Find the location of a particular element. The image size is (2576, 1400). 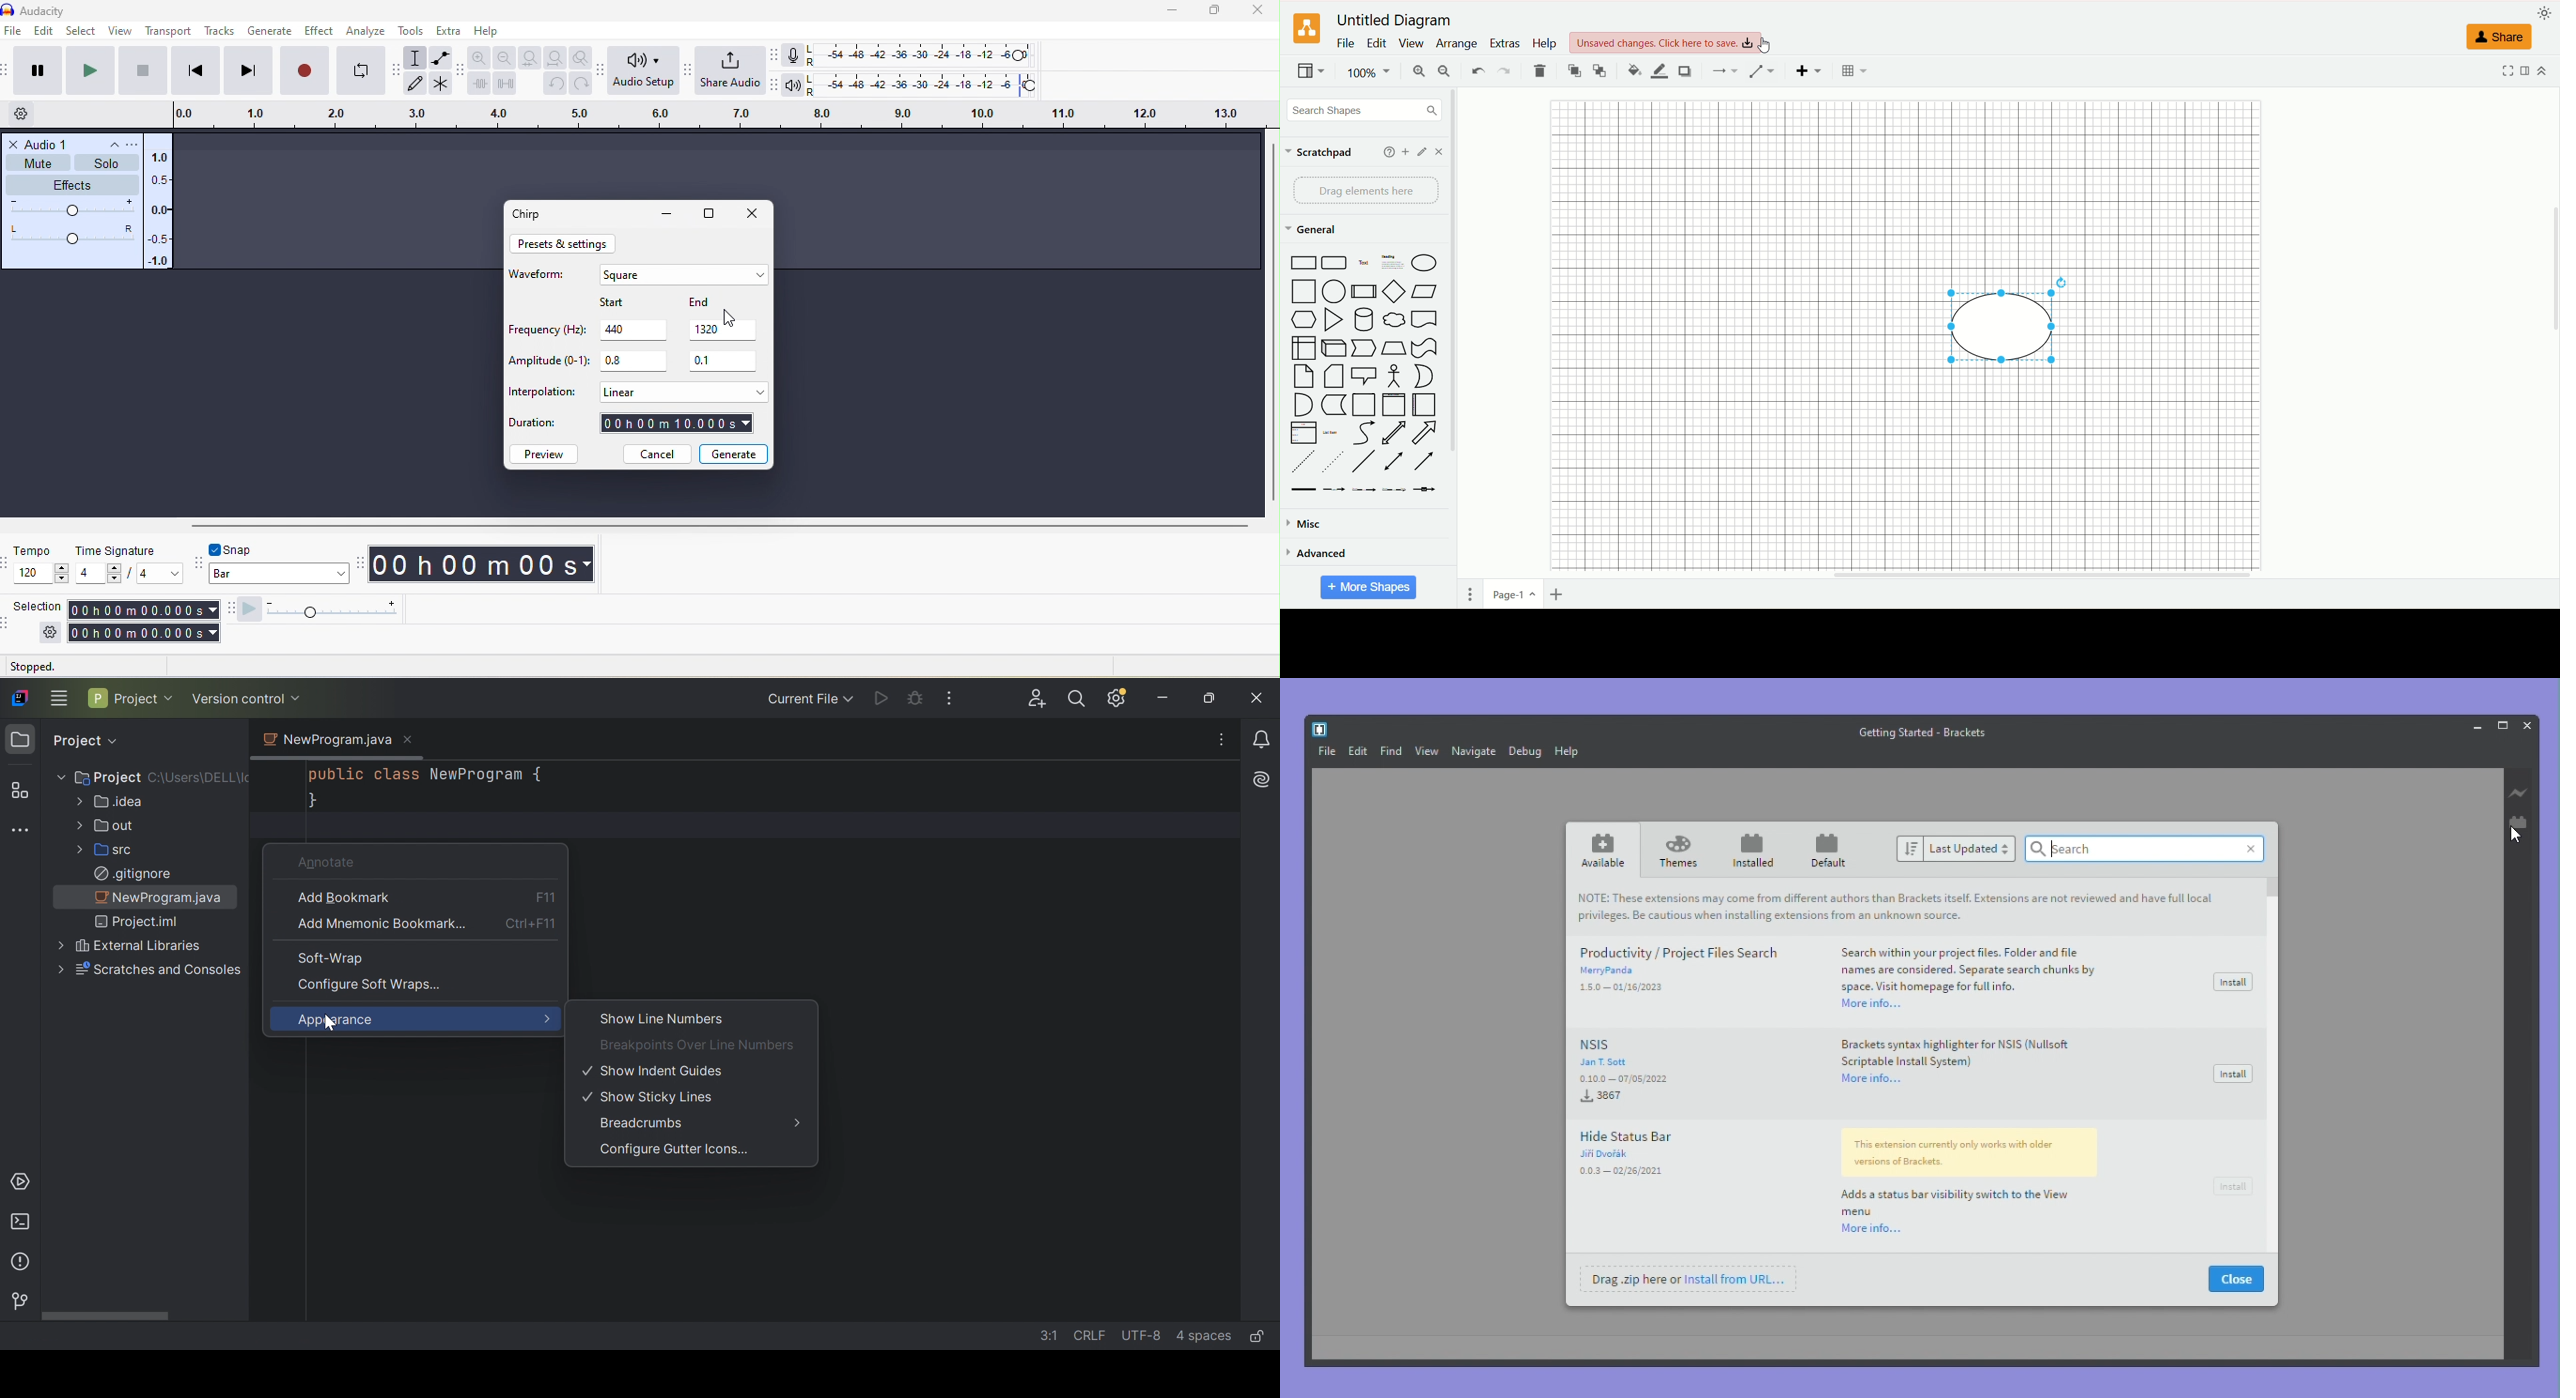

4 spaces is located at coordinates (1202, 1334).